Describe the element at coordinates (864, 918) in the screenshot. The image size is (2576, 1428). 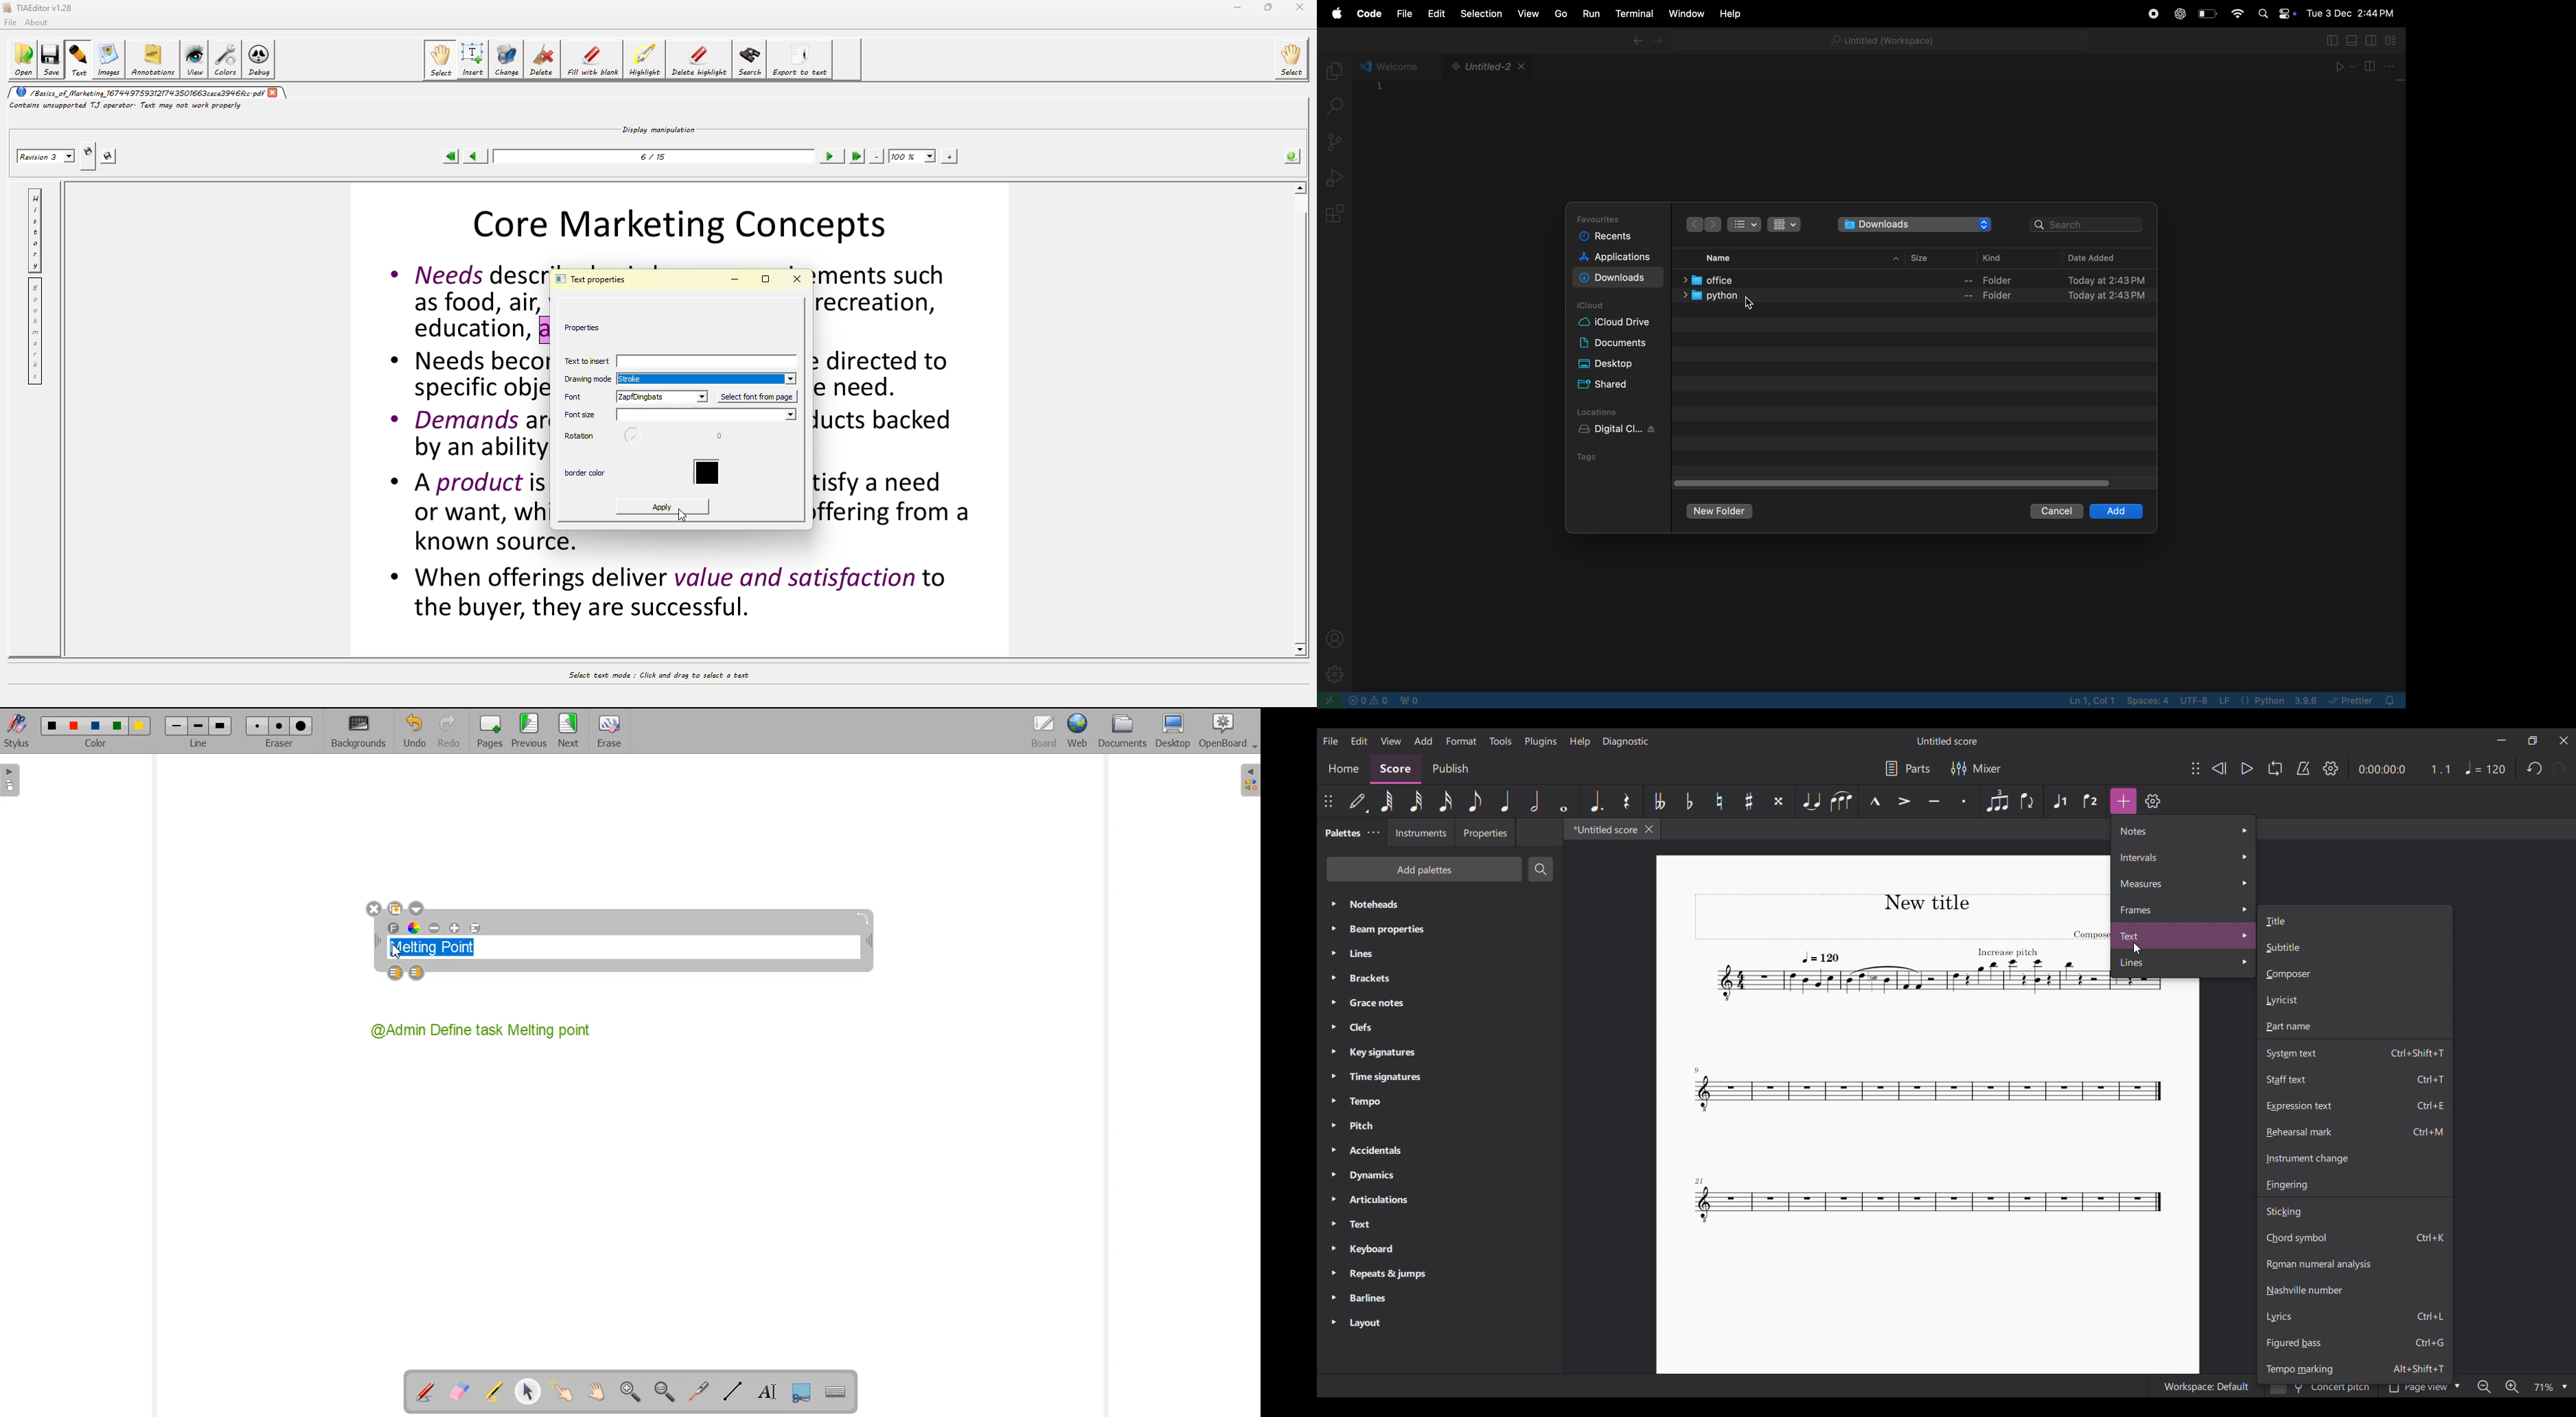
I see `Angle adjustment` at that location.